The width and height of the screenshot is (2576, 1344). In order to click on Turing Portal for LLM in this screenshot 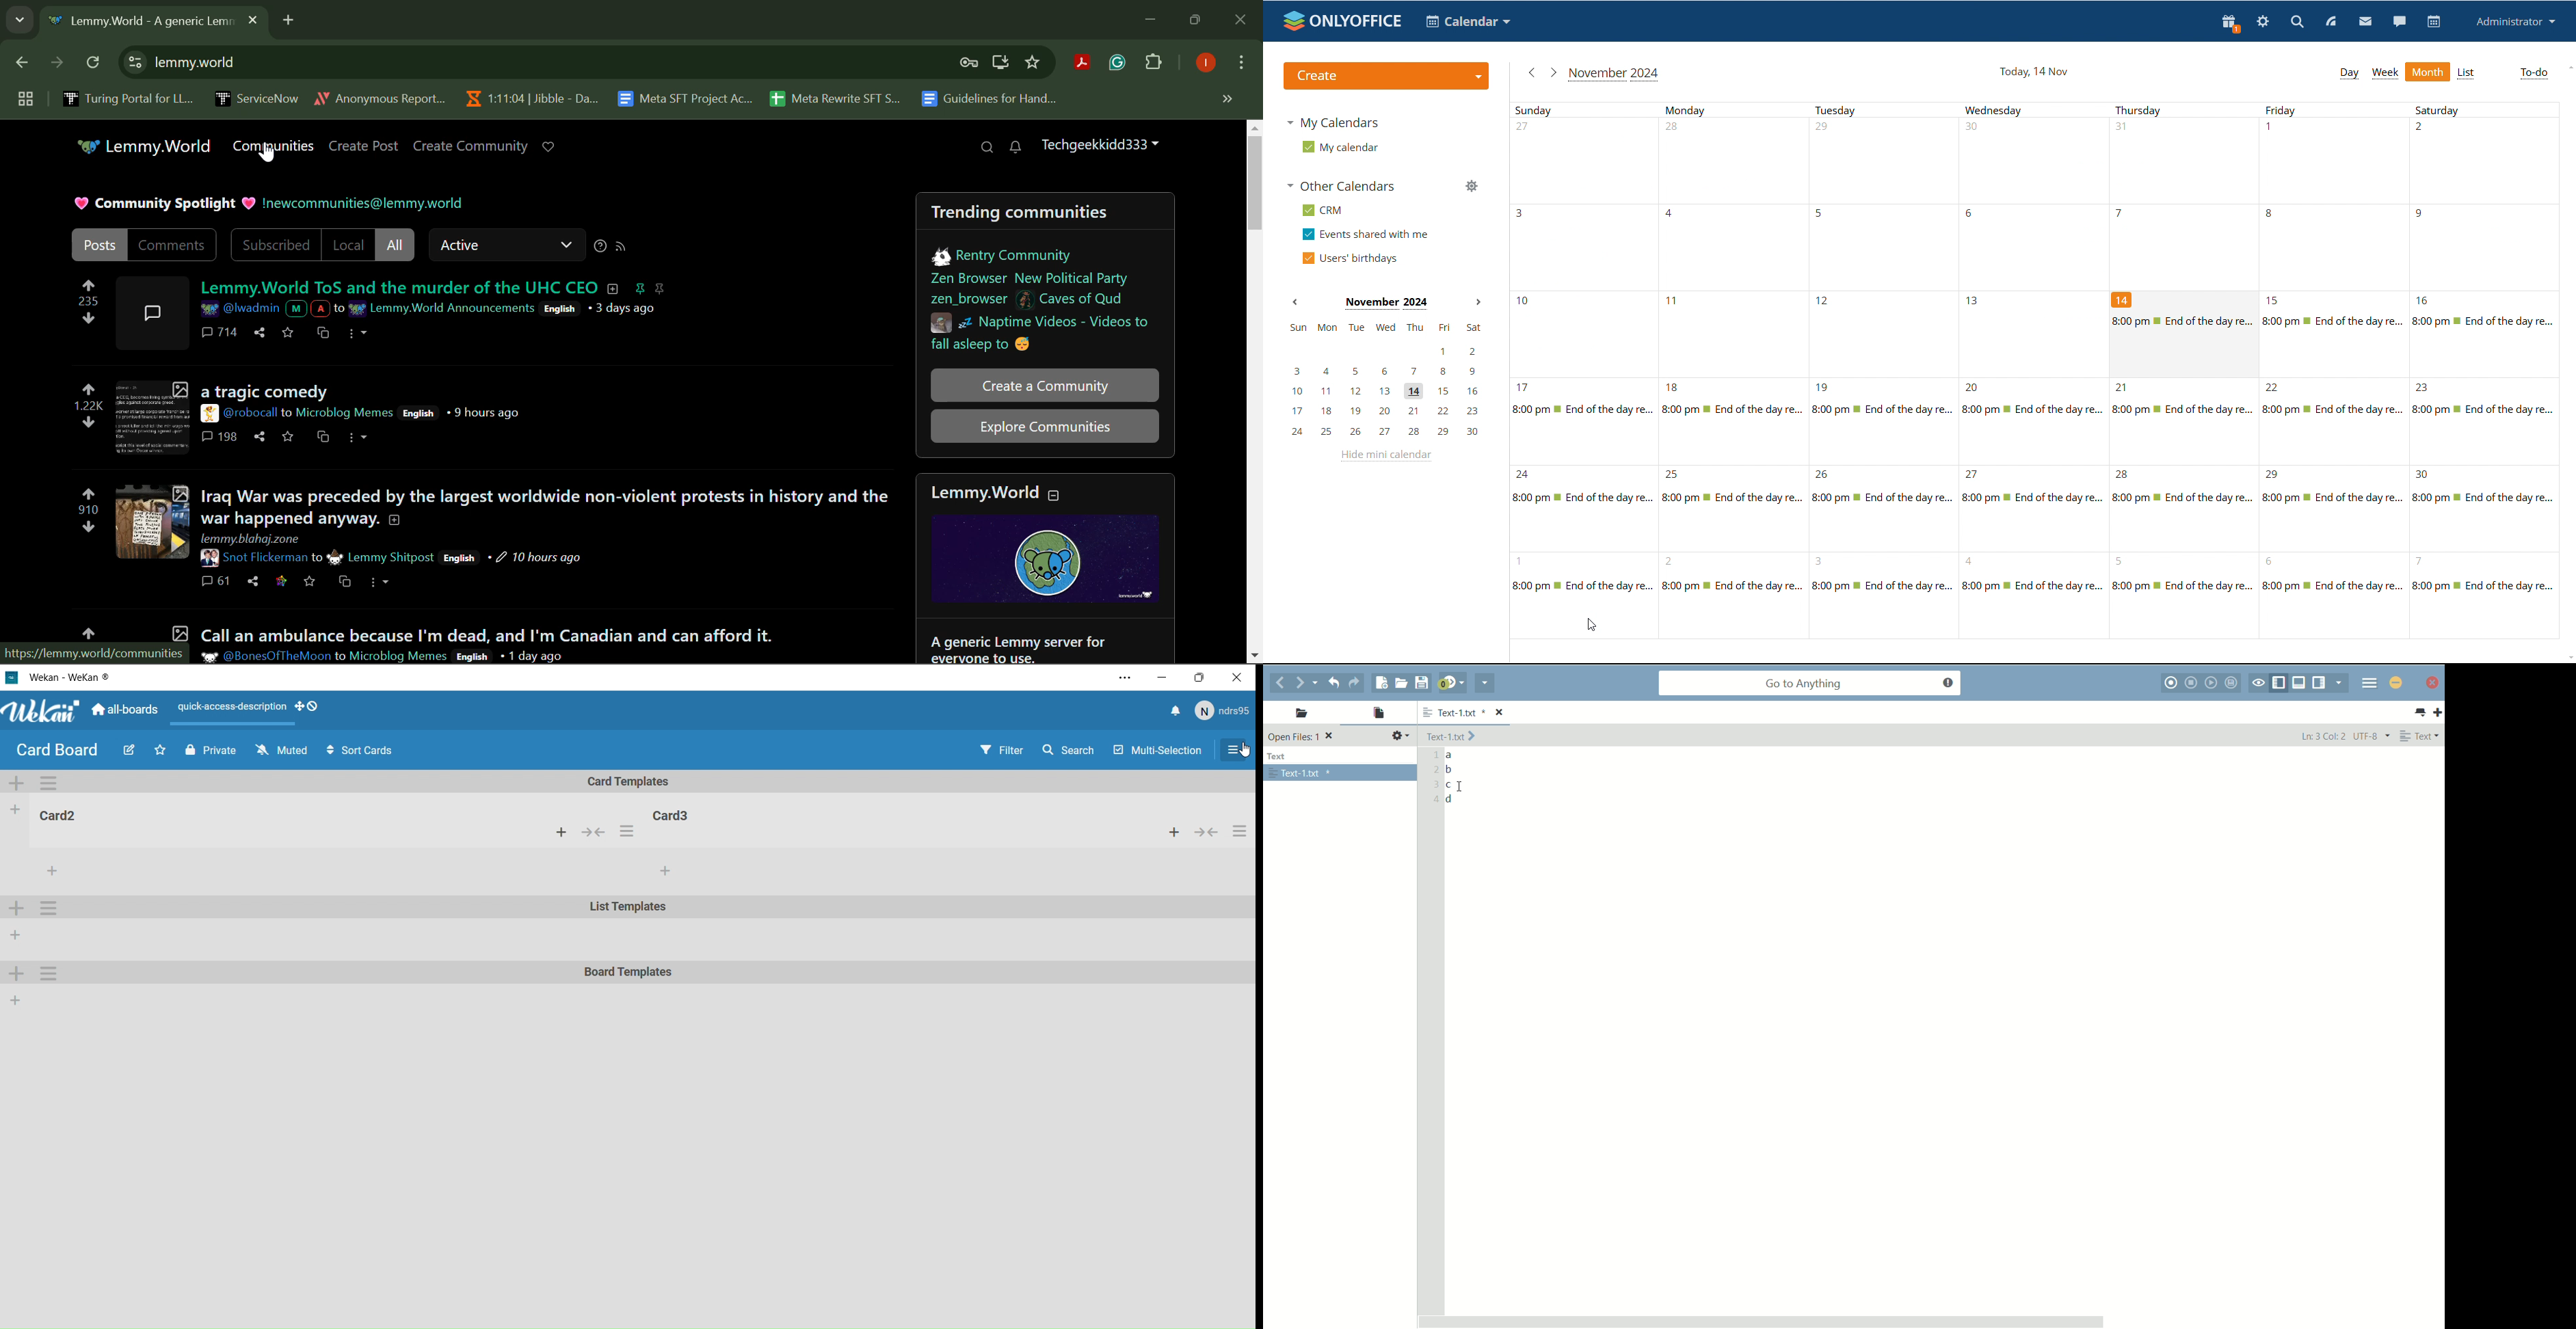, I will do `click(126, 98)`.